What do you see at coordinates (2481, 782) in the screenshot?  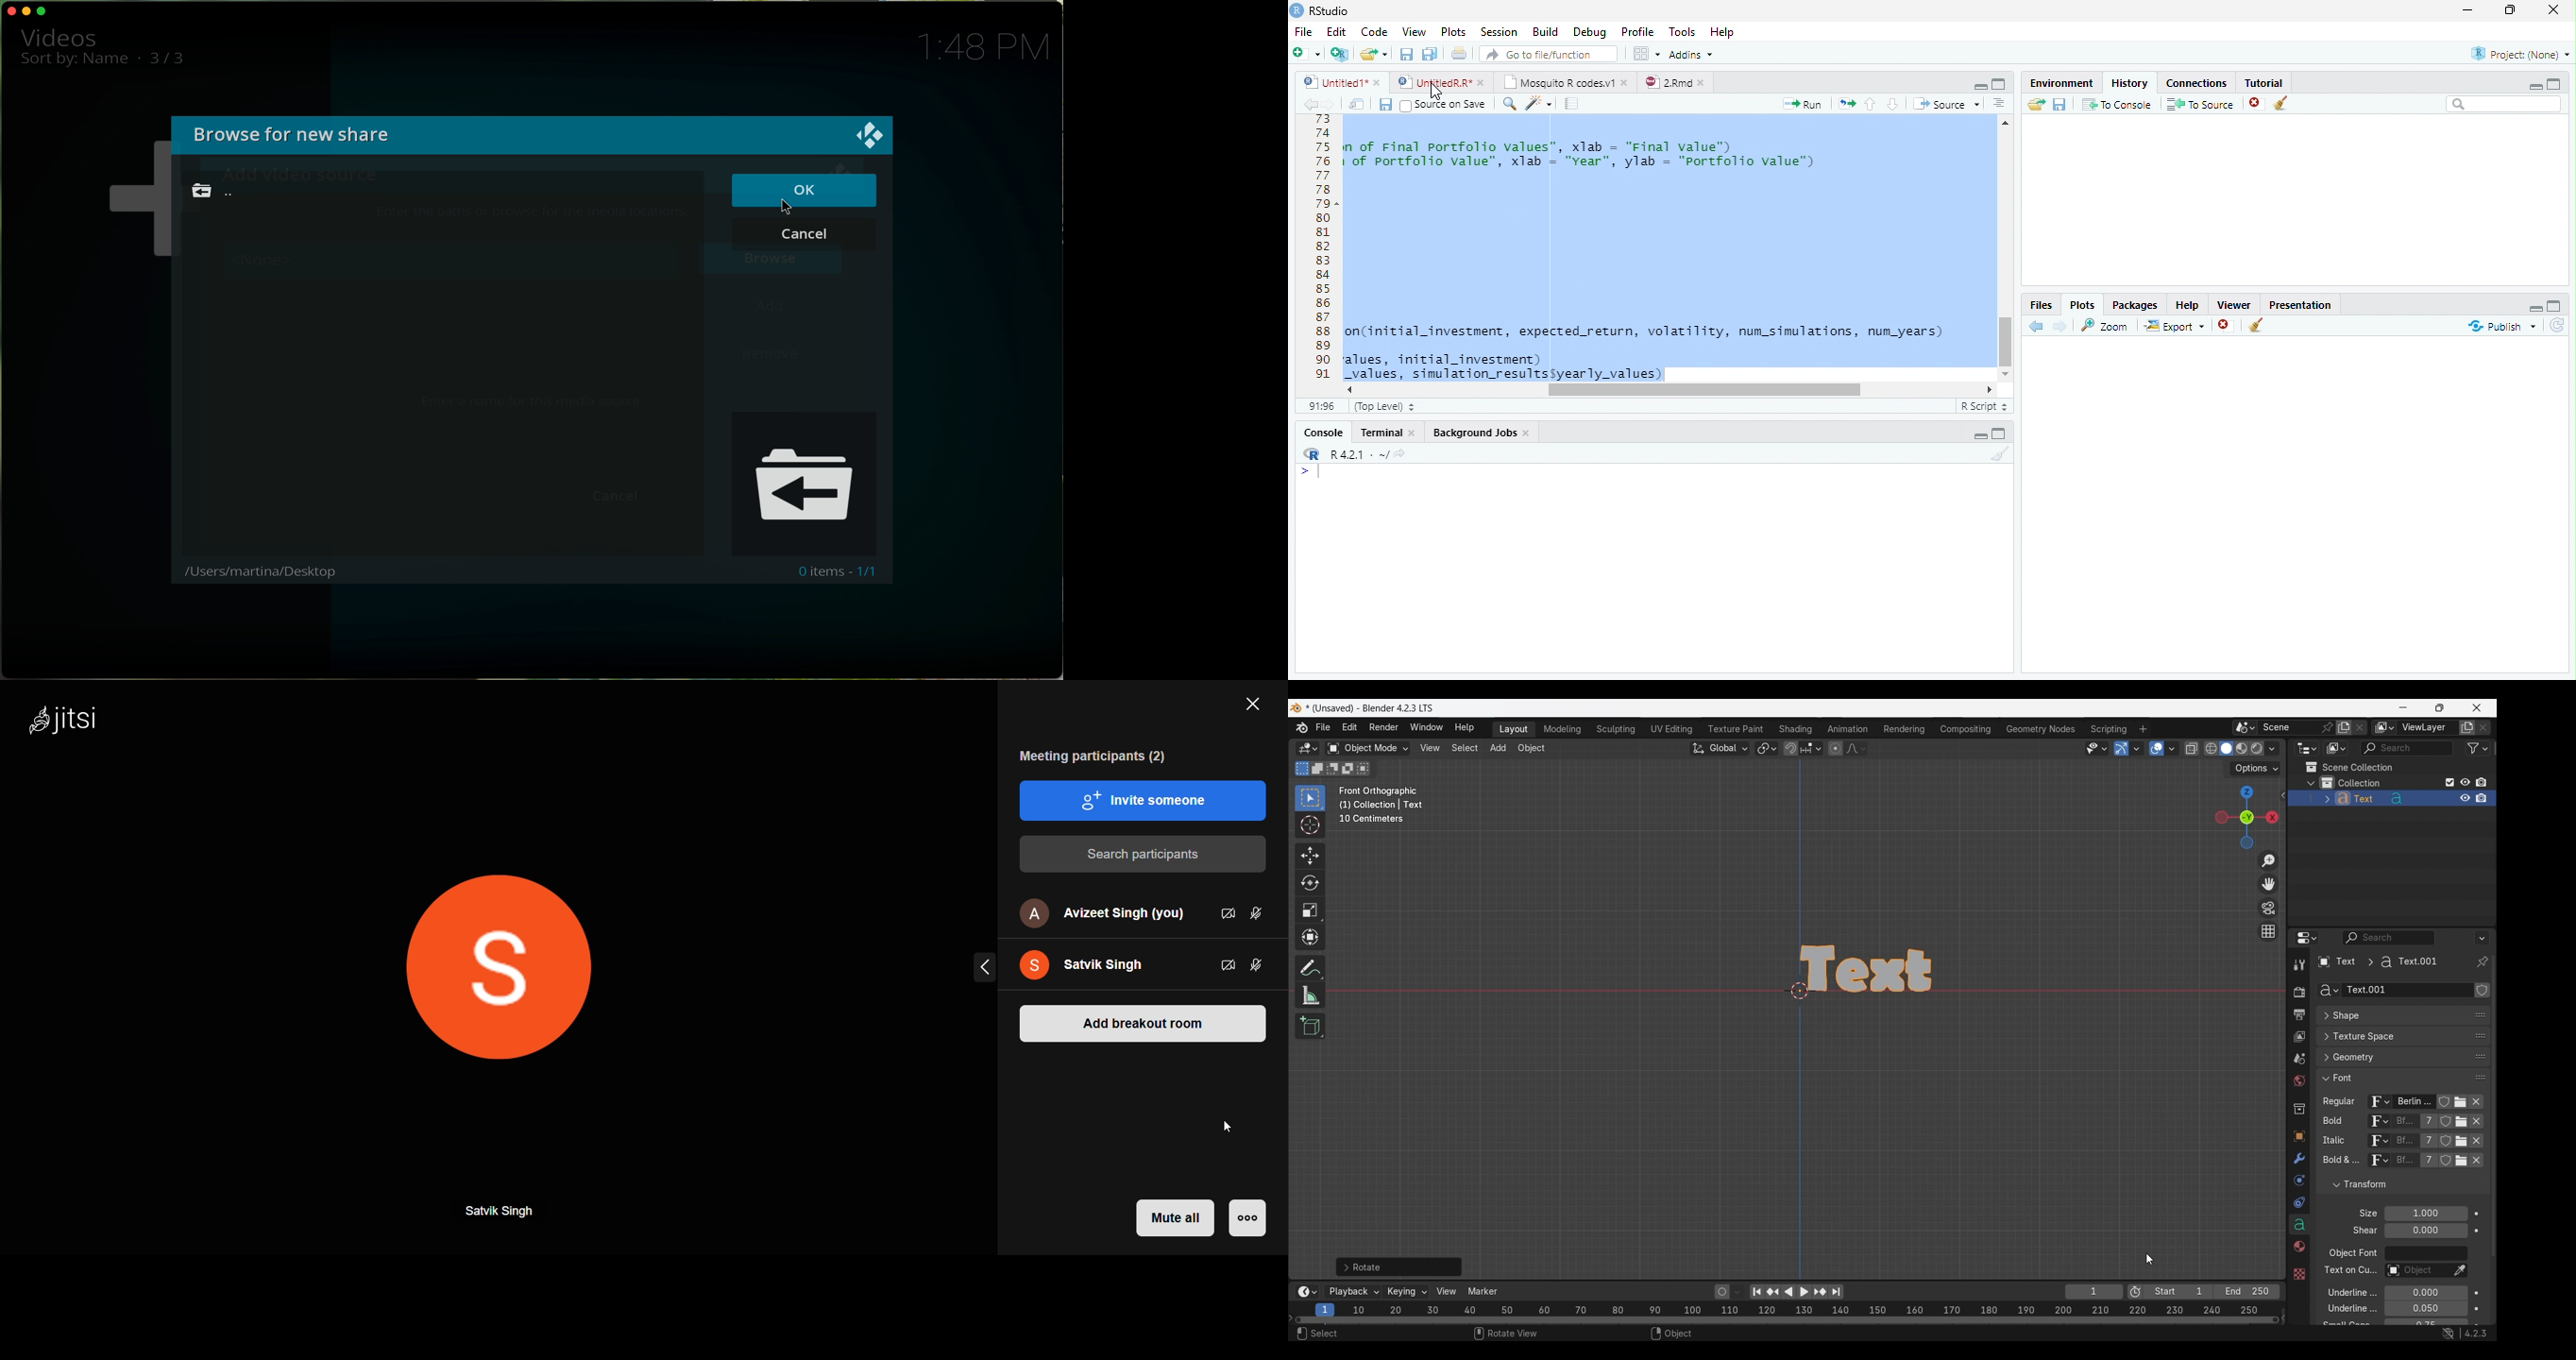 I see `Disable in renders` at bounding box center [2481, 782].